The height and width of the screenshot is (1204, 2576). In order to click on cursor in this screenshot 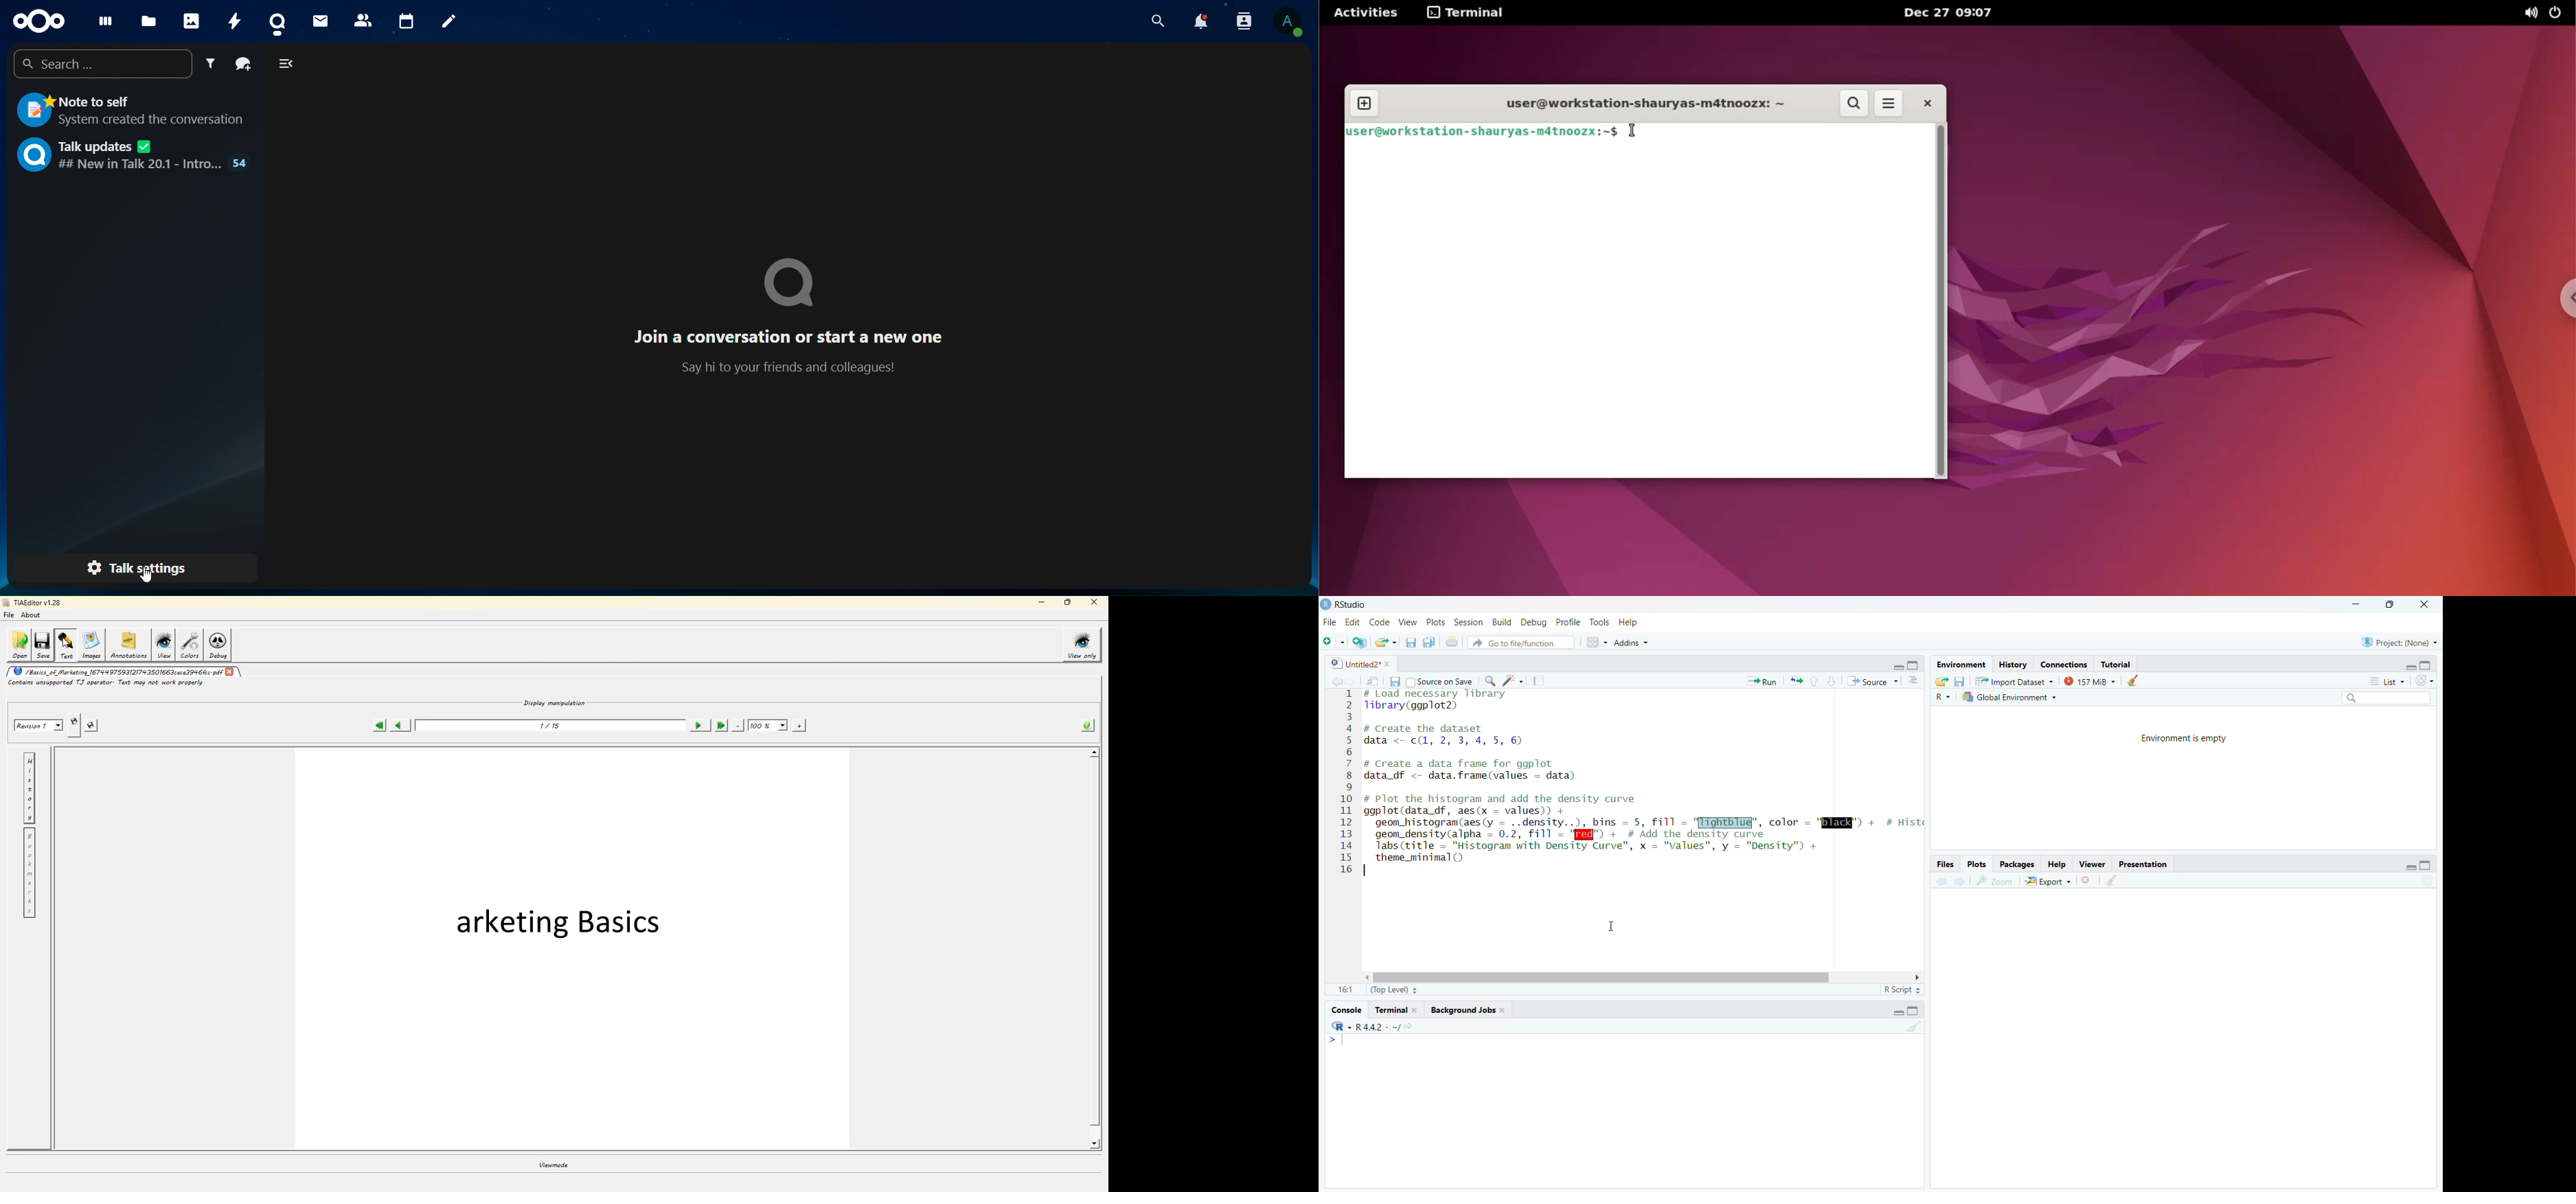, I will do `click(1611, 927)`.